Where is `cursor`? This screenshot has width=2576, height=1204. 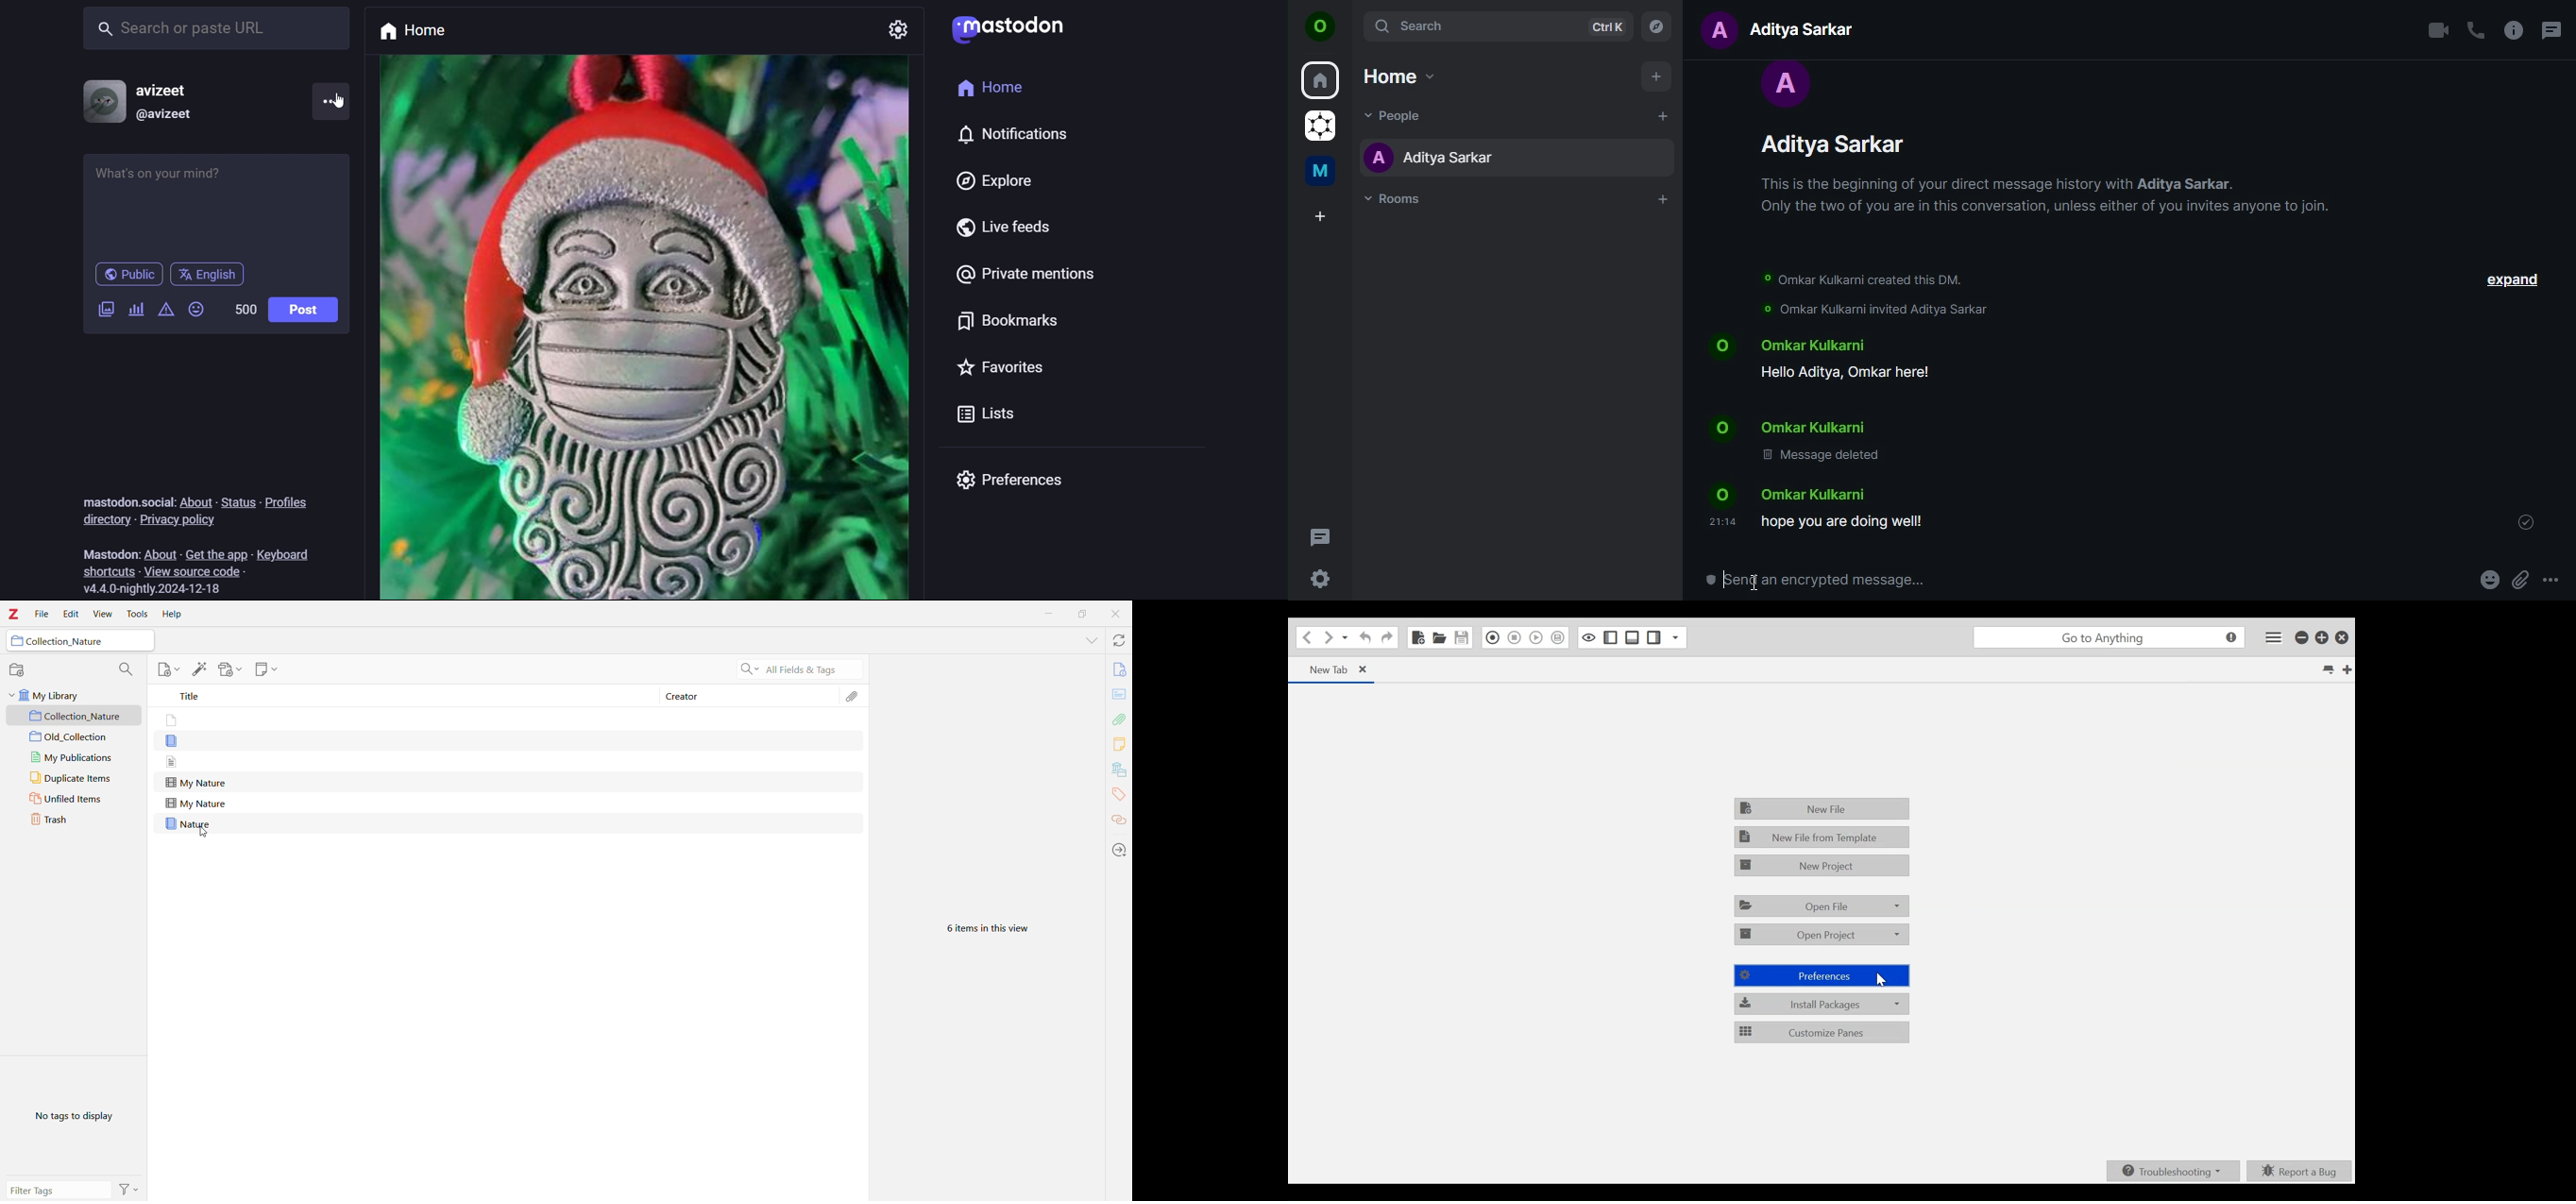 cursor is located at coordinates (344, 104).